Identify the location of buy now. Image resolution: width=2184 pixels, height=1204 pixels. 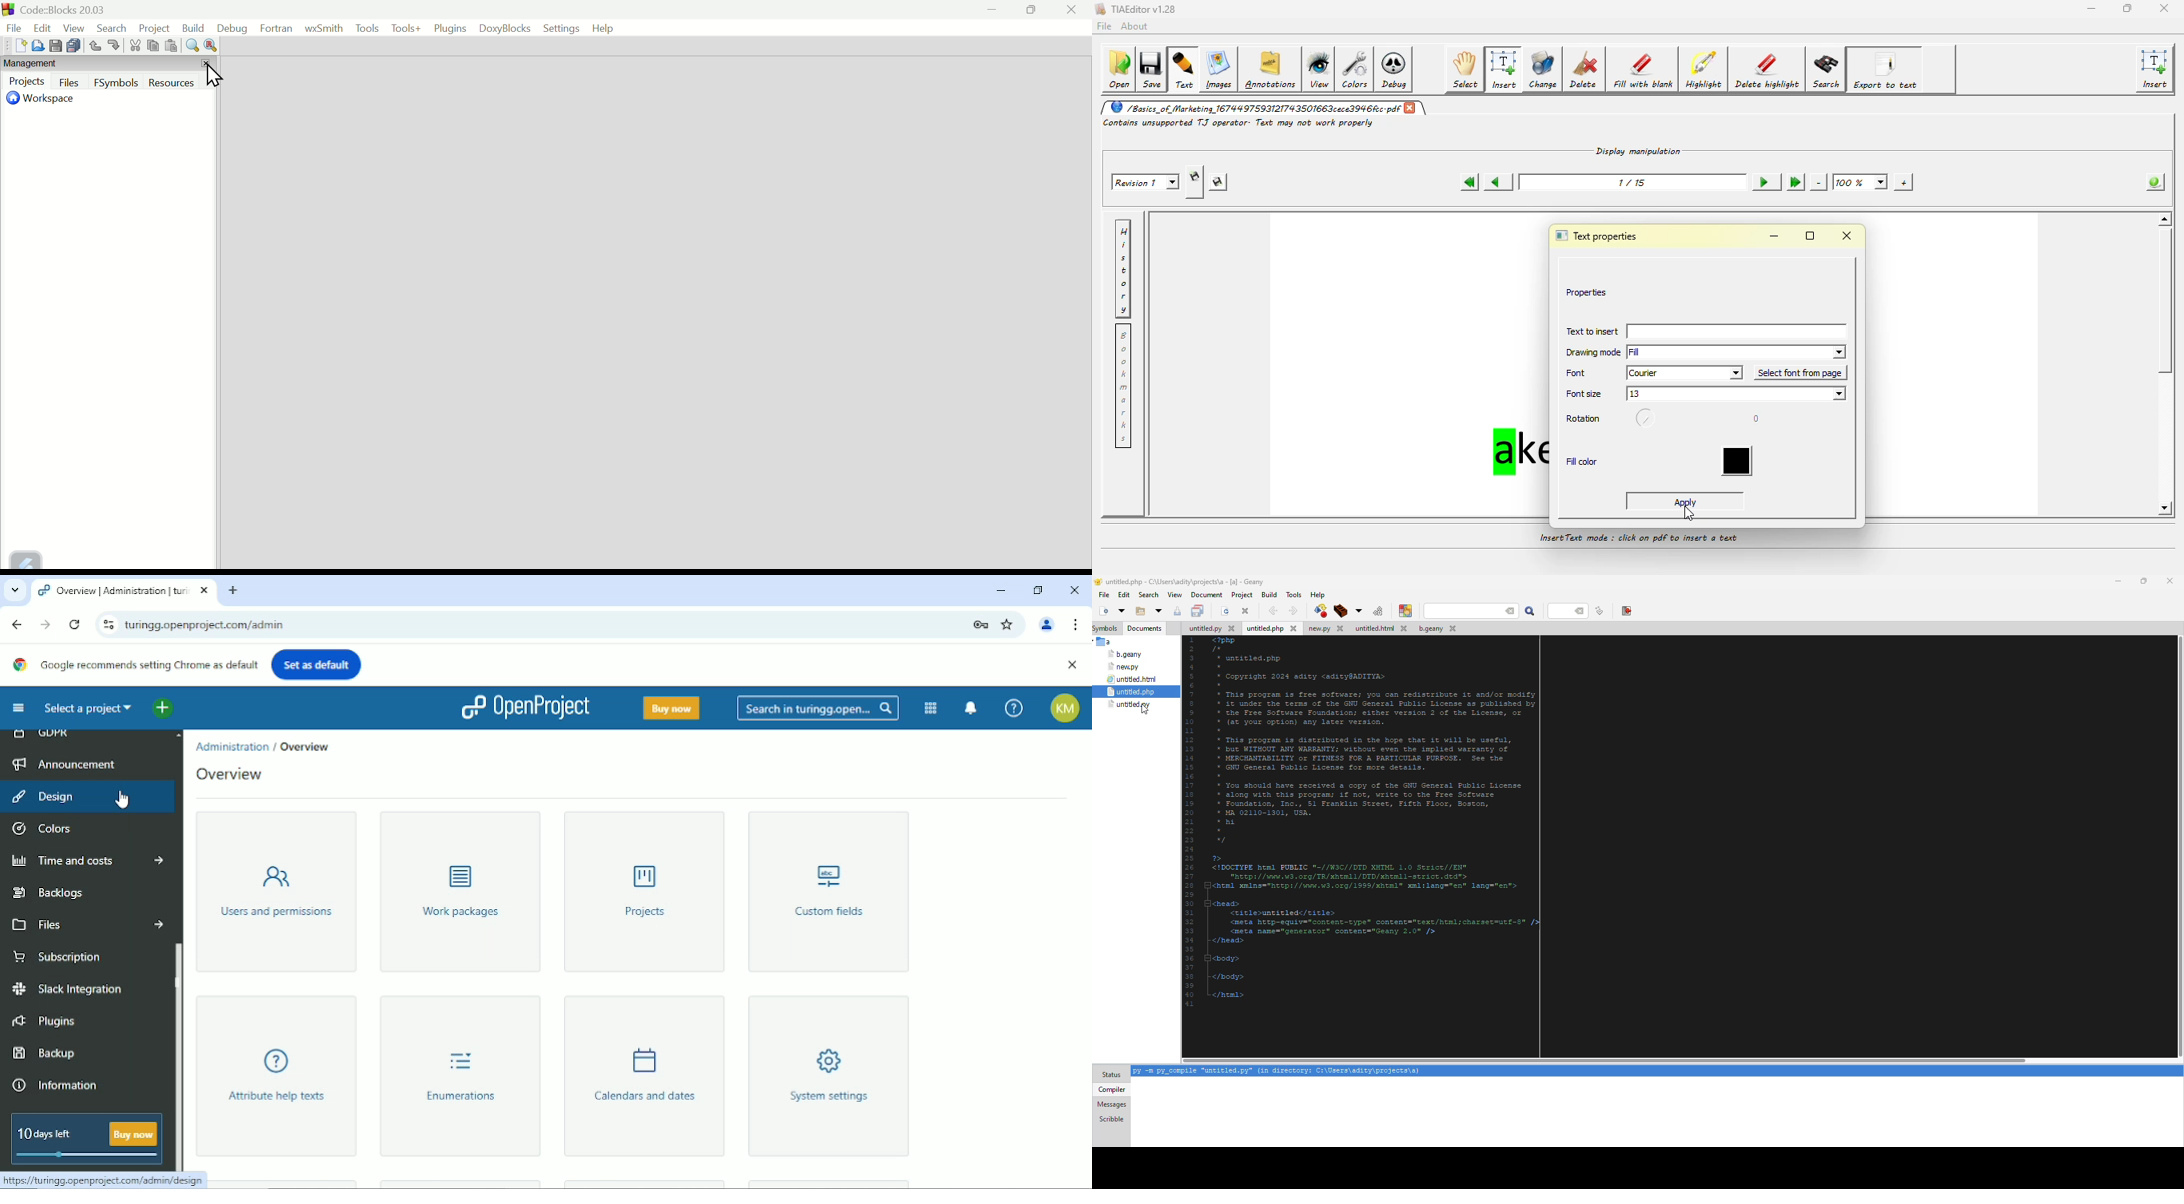
(134, 1132).